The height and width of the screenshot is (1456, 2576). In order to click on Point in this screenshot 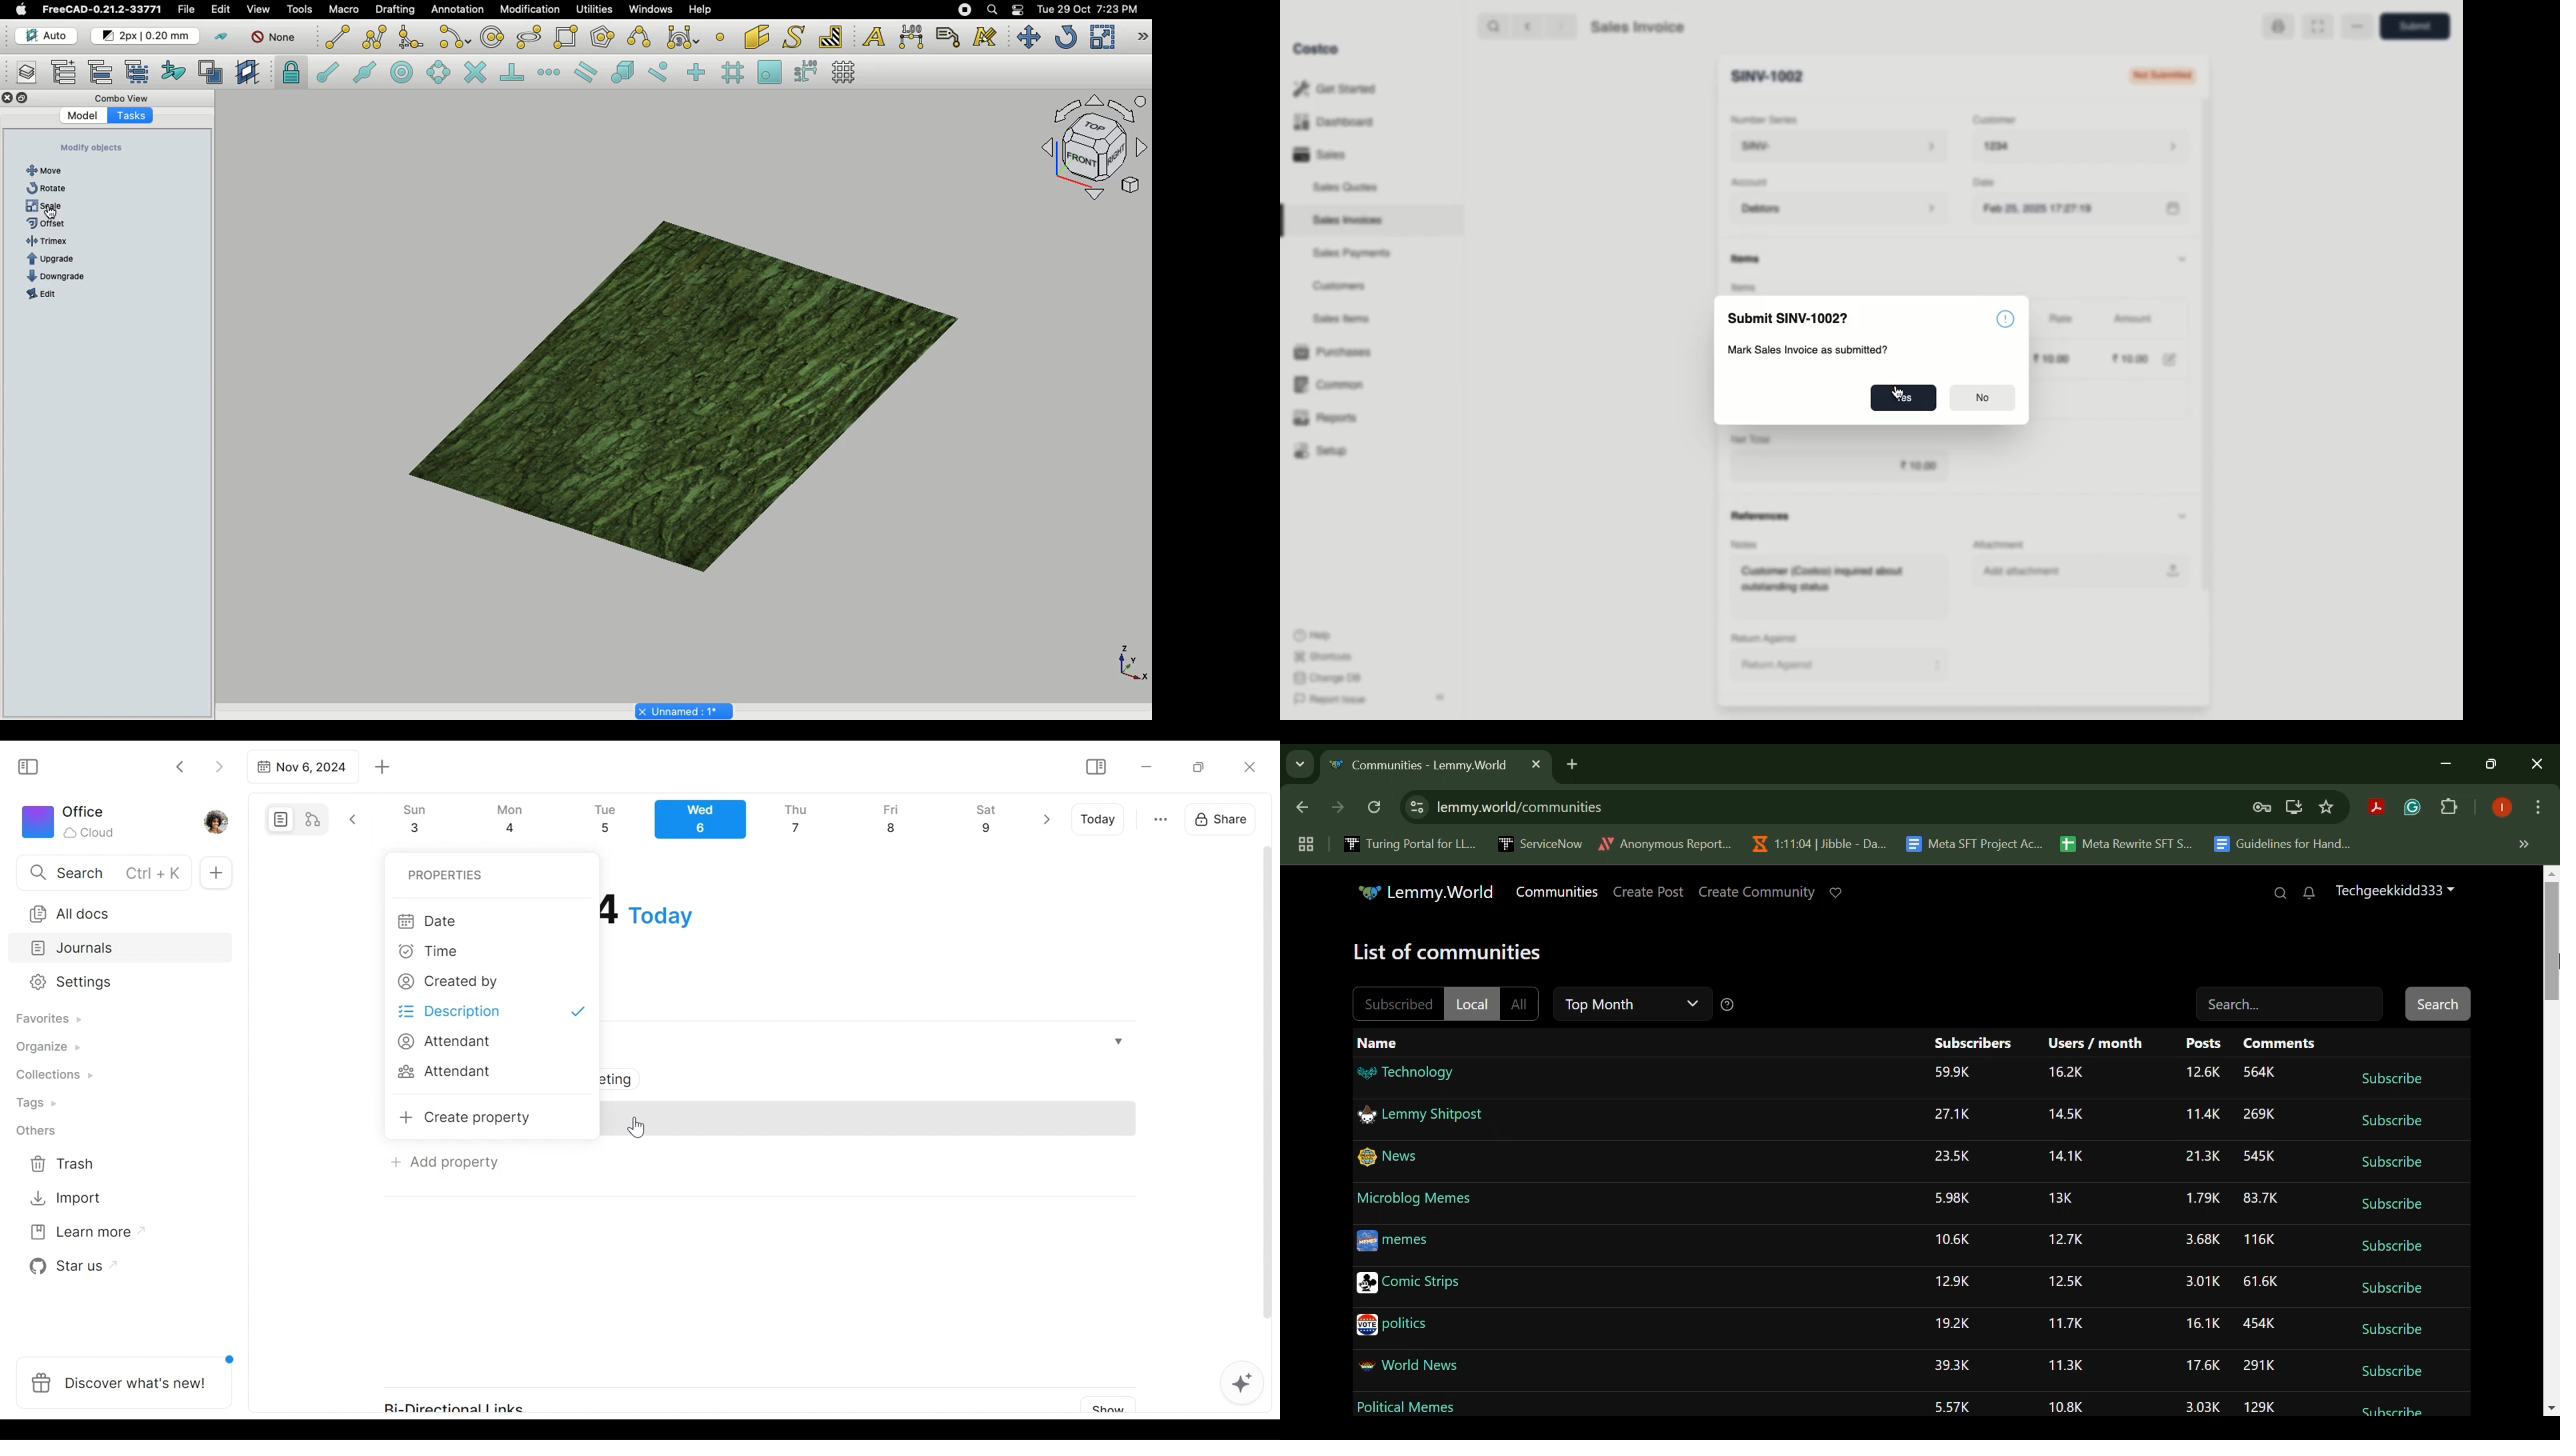, I will do `click(723, 36)`.